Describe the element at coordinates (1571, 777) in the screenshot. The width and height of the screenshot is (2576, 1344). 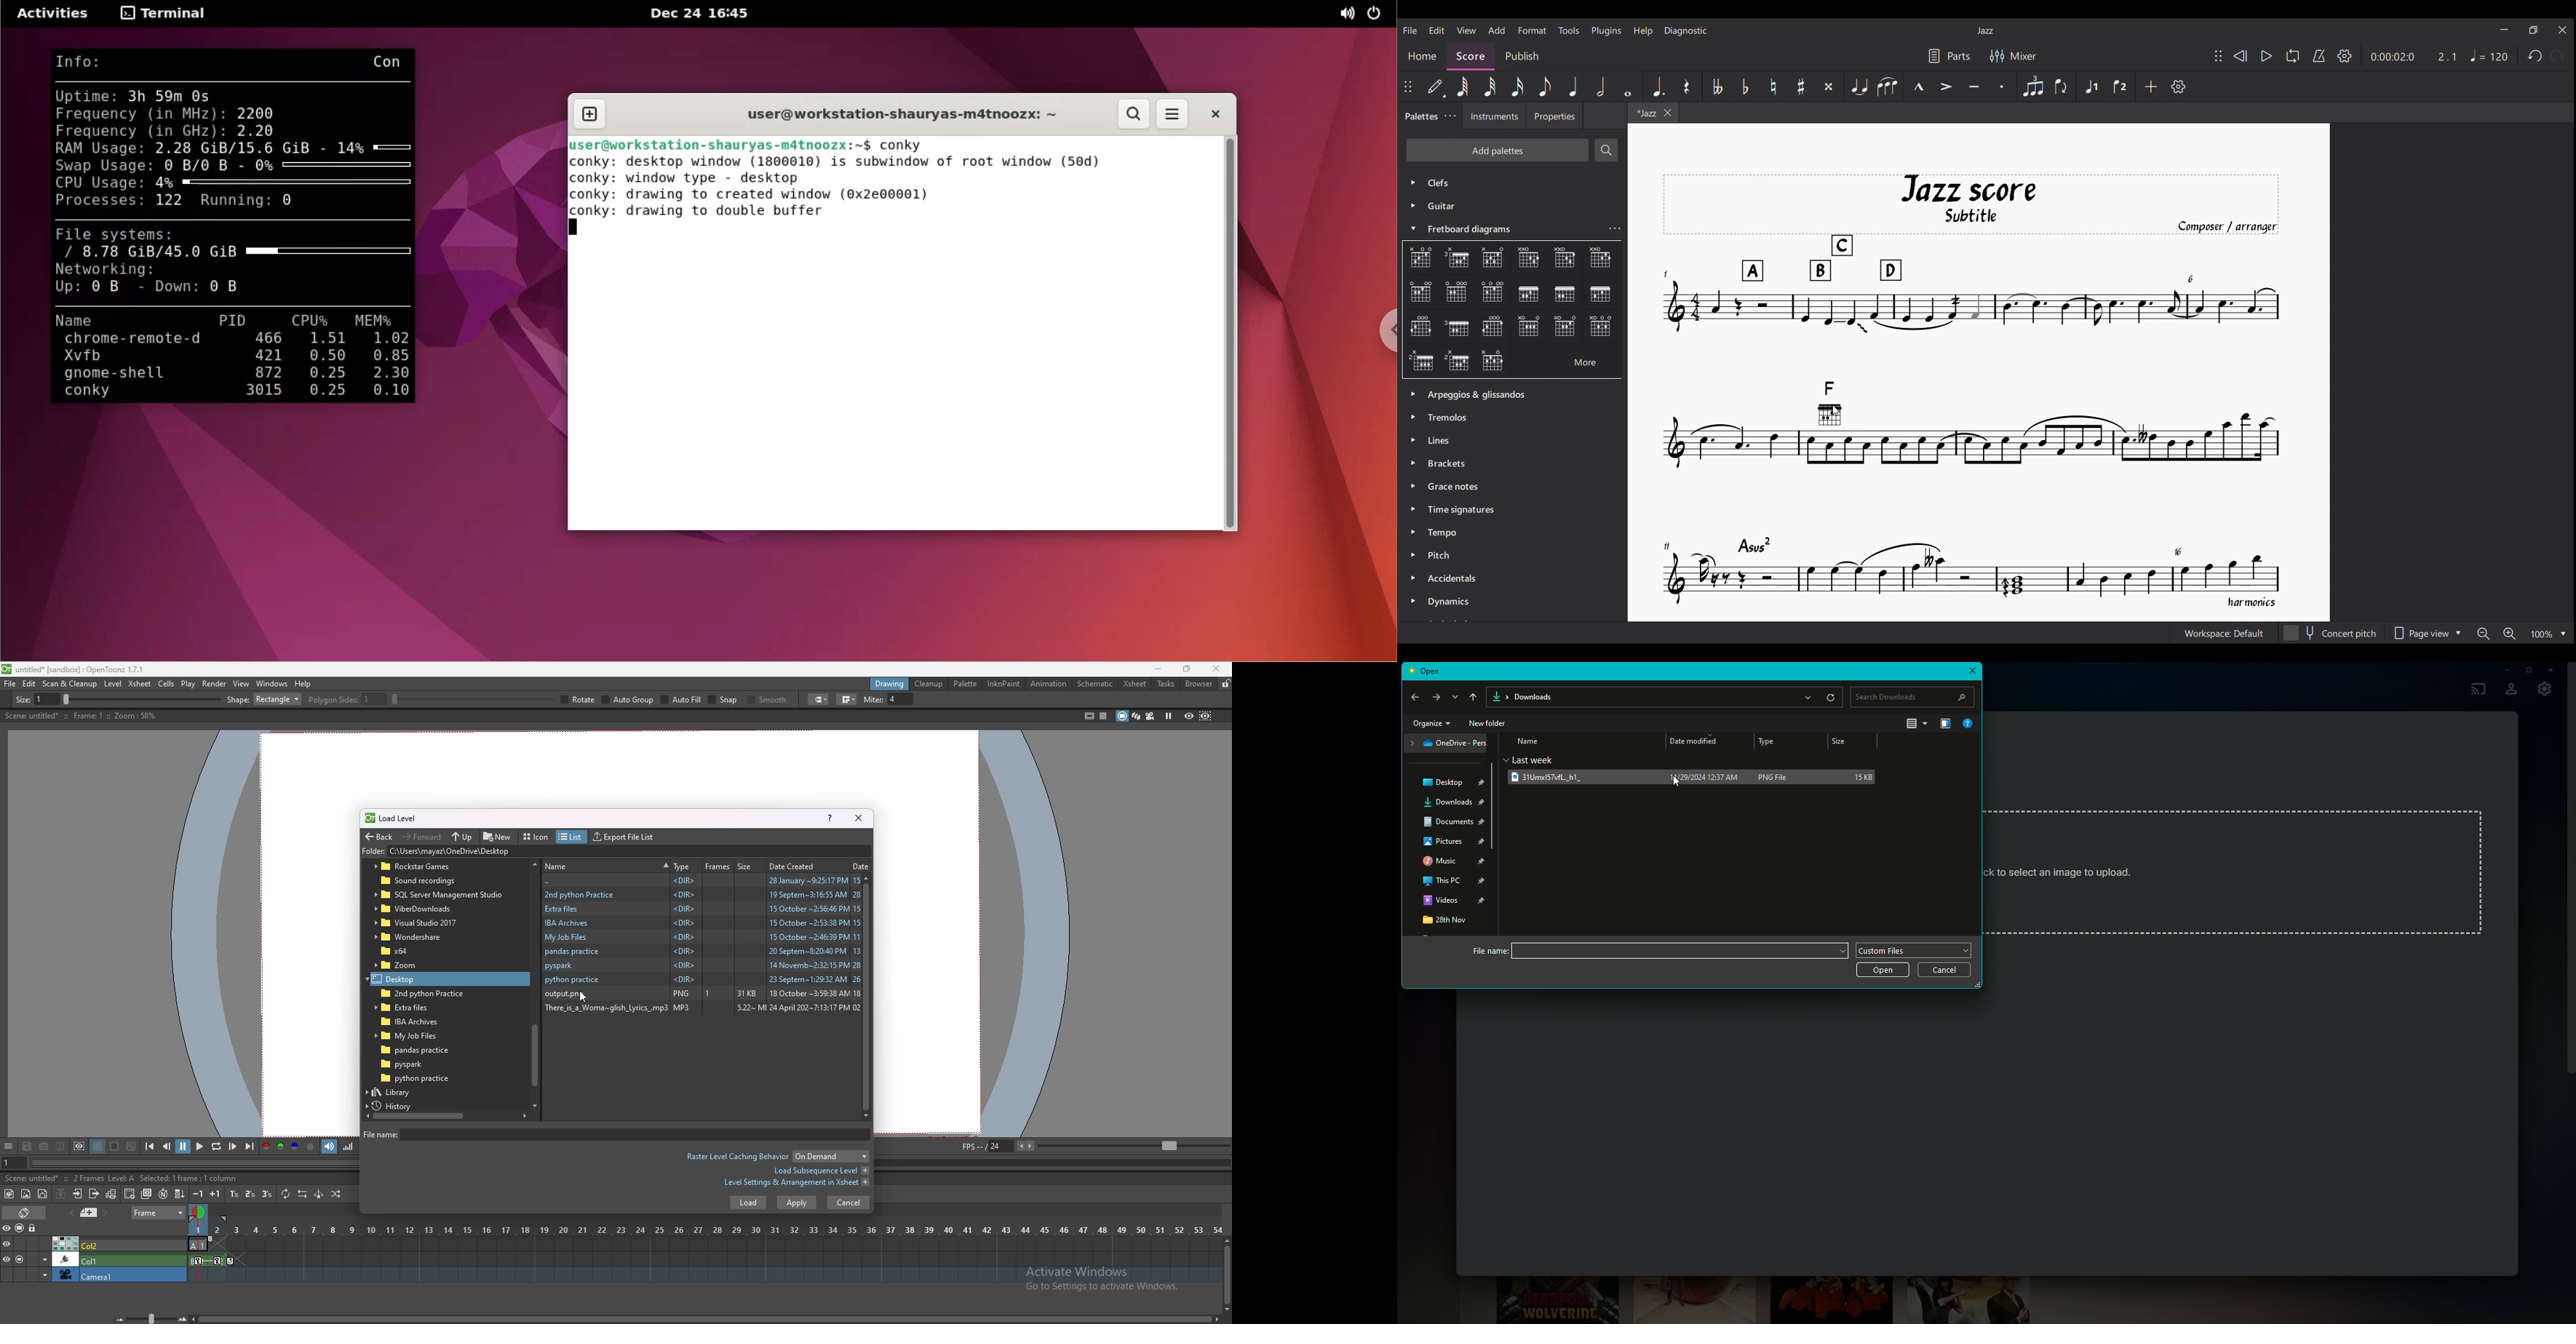
I see `Image file` at that location.